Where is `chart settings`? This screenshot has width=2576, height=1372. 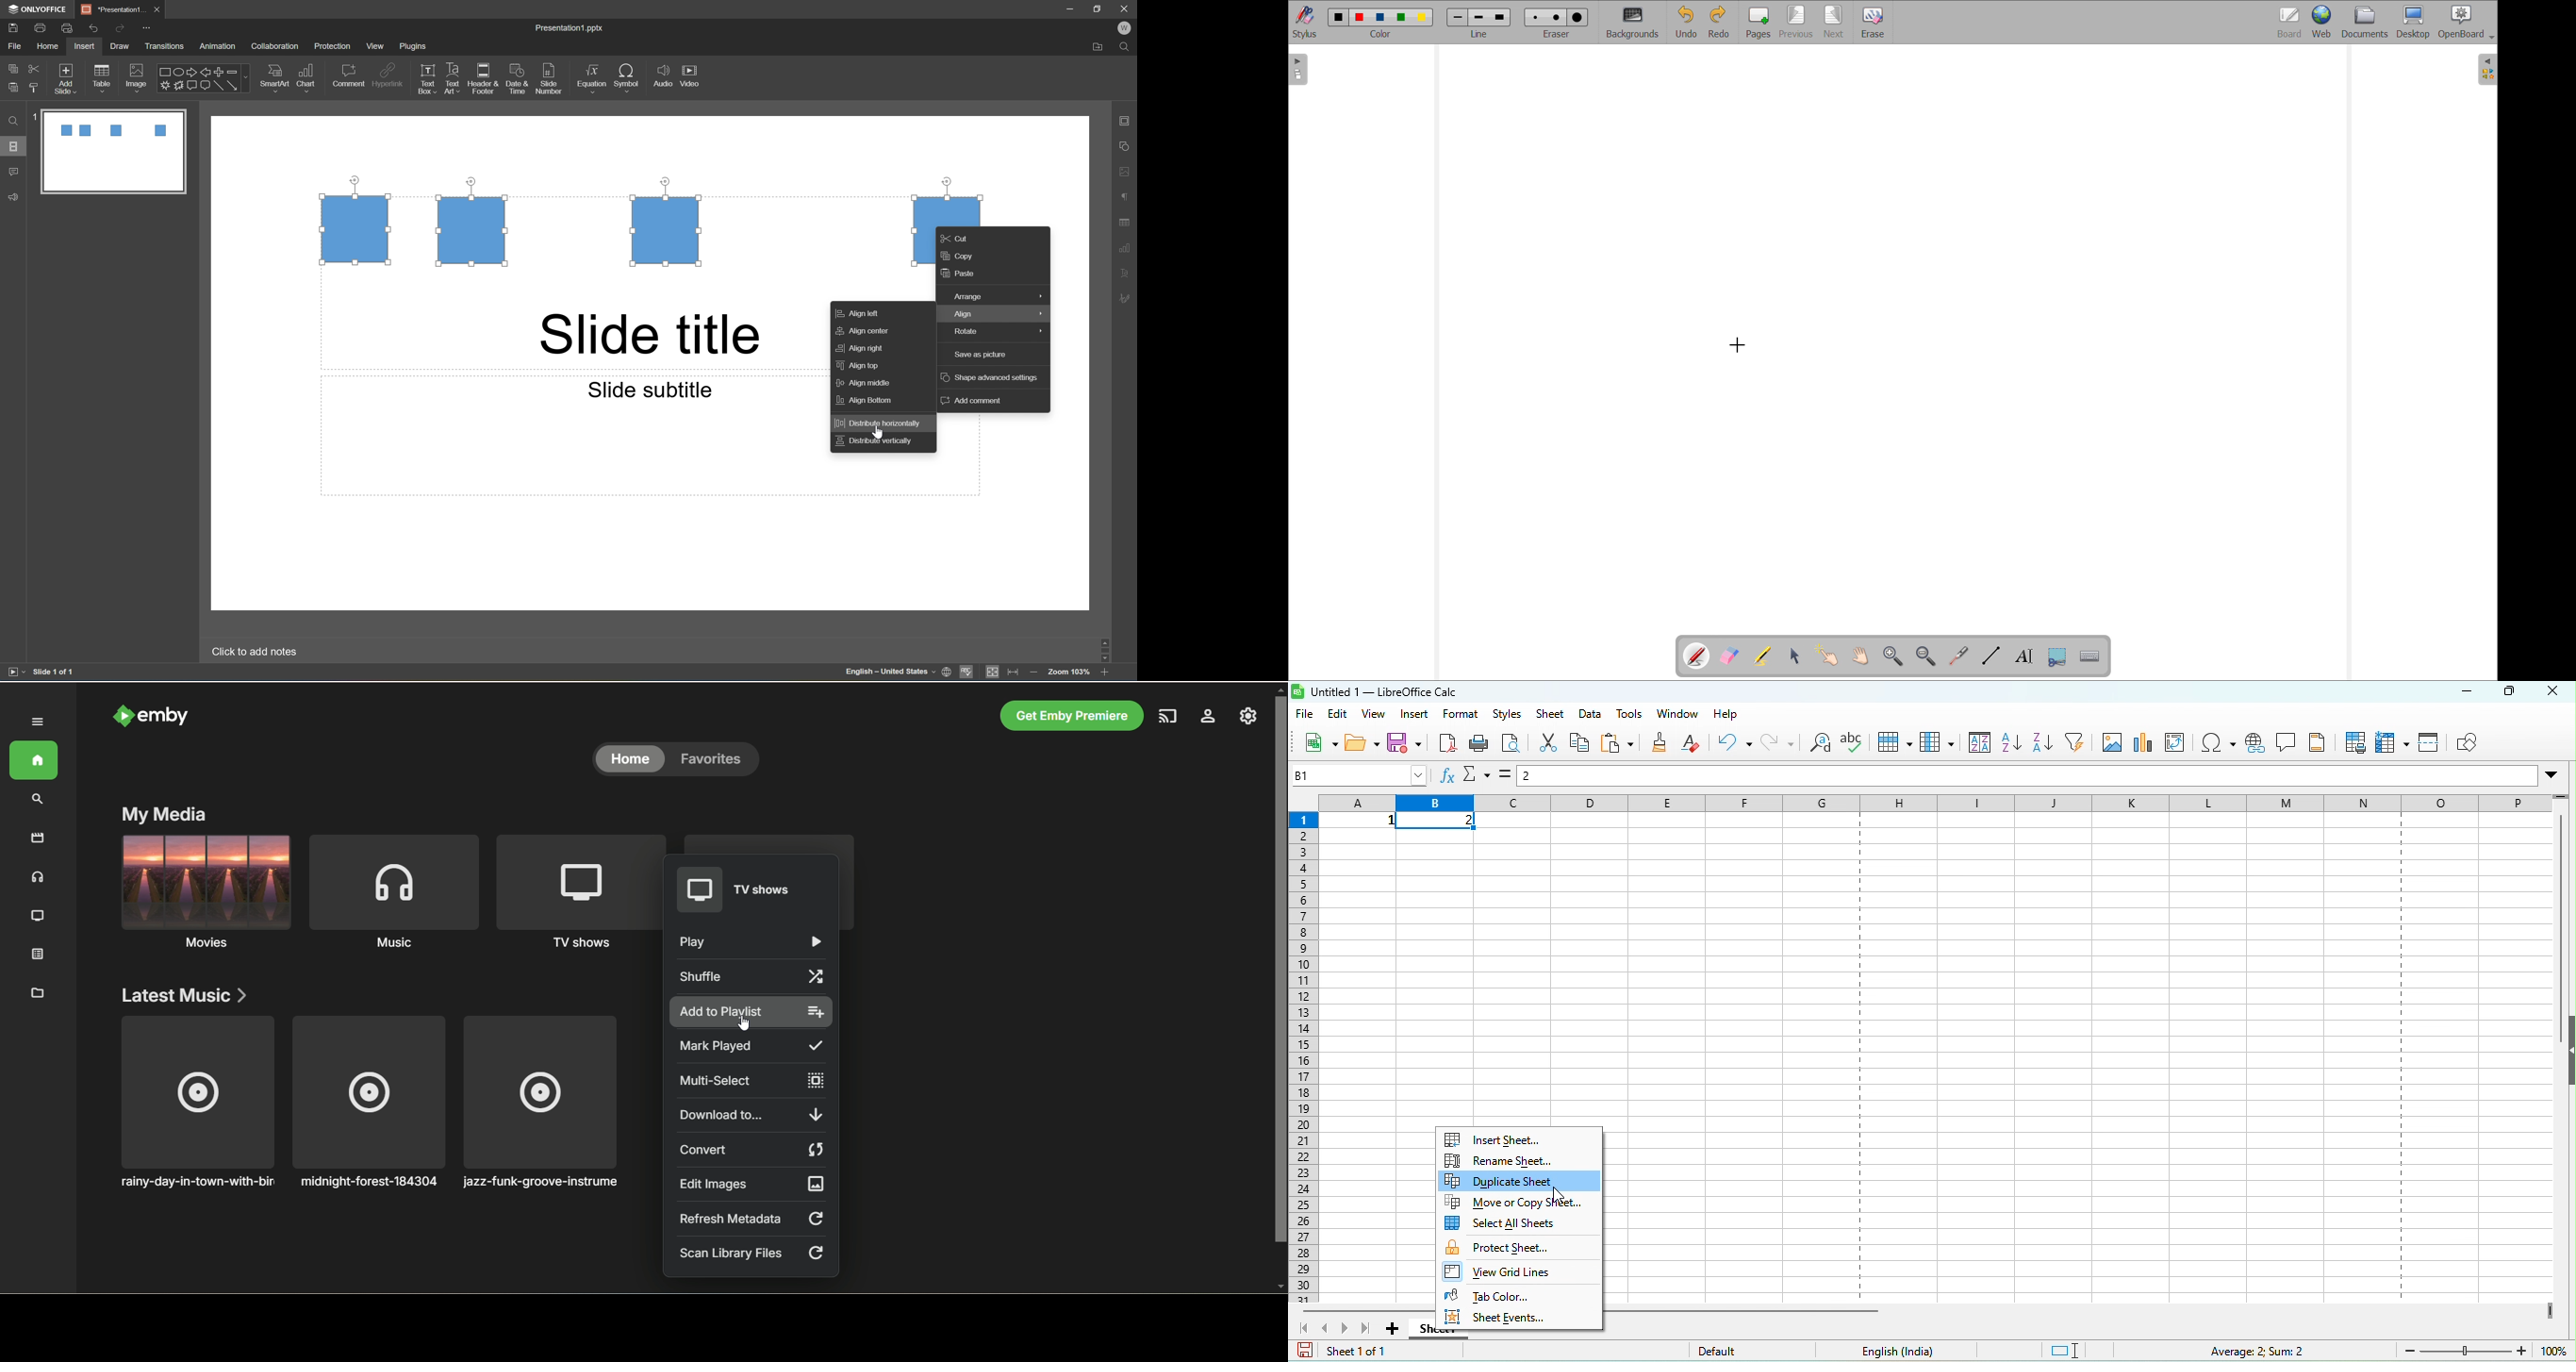
chart settings is located at coordinates (1129, 247).